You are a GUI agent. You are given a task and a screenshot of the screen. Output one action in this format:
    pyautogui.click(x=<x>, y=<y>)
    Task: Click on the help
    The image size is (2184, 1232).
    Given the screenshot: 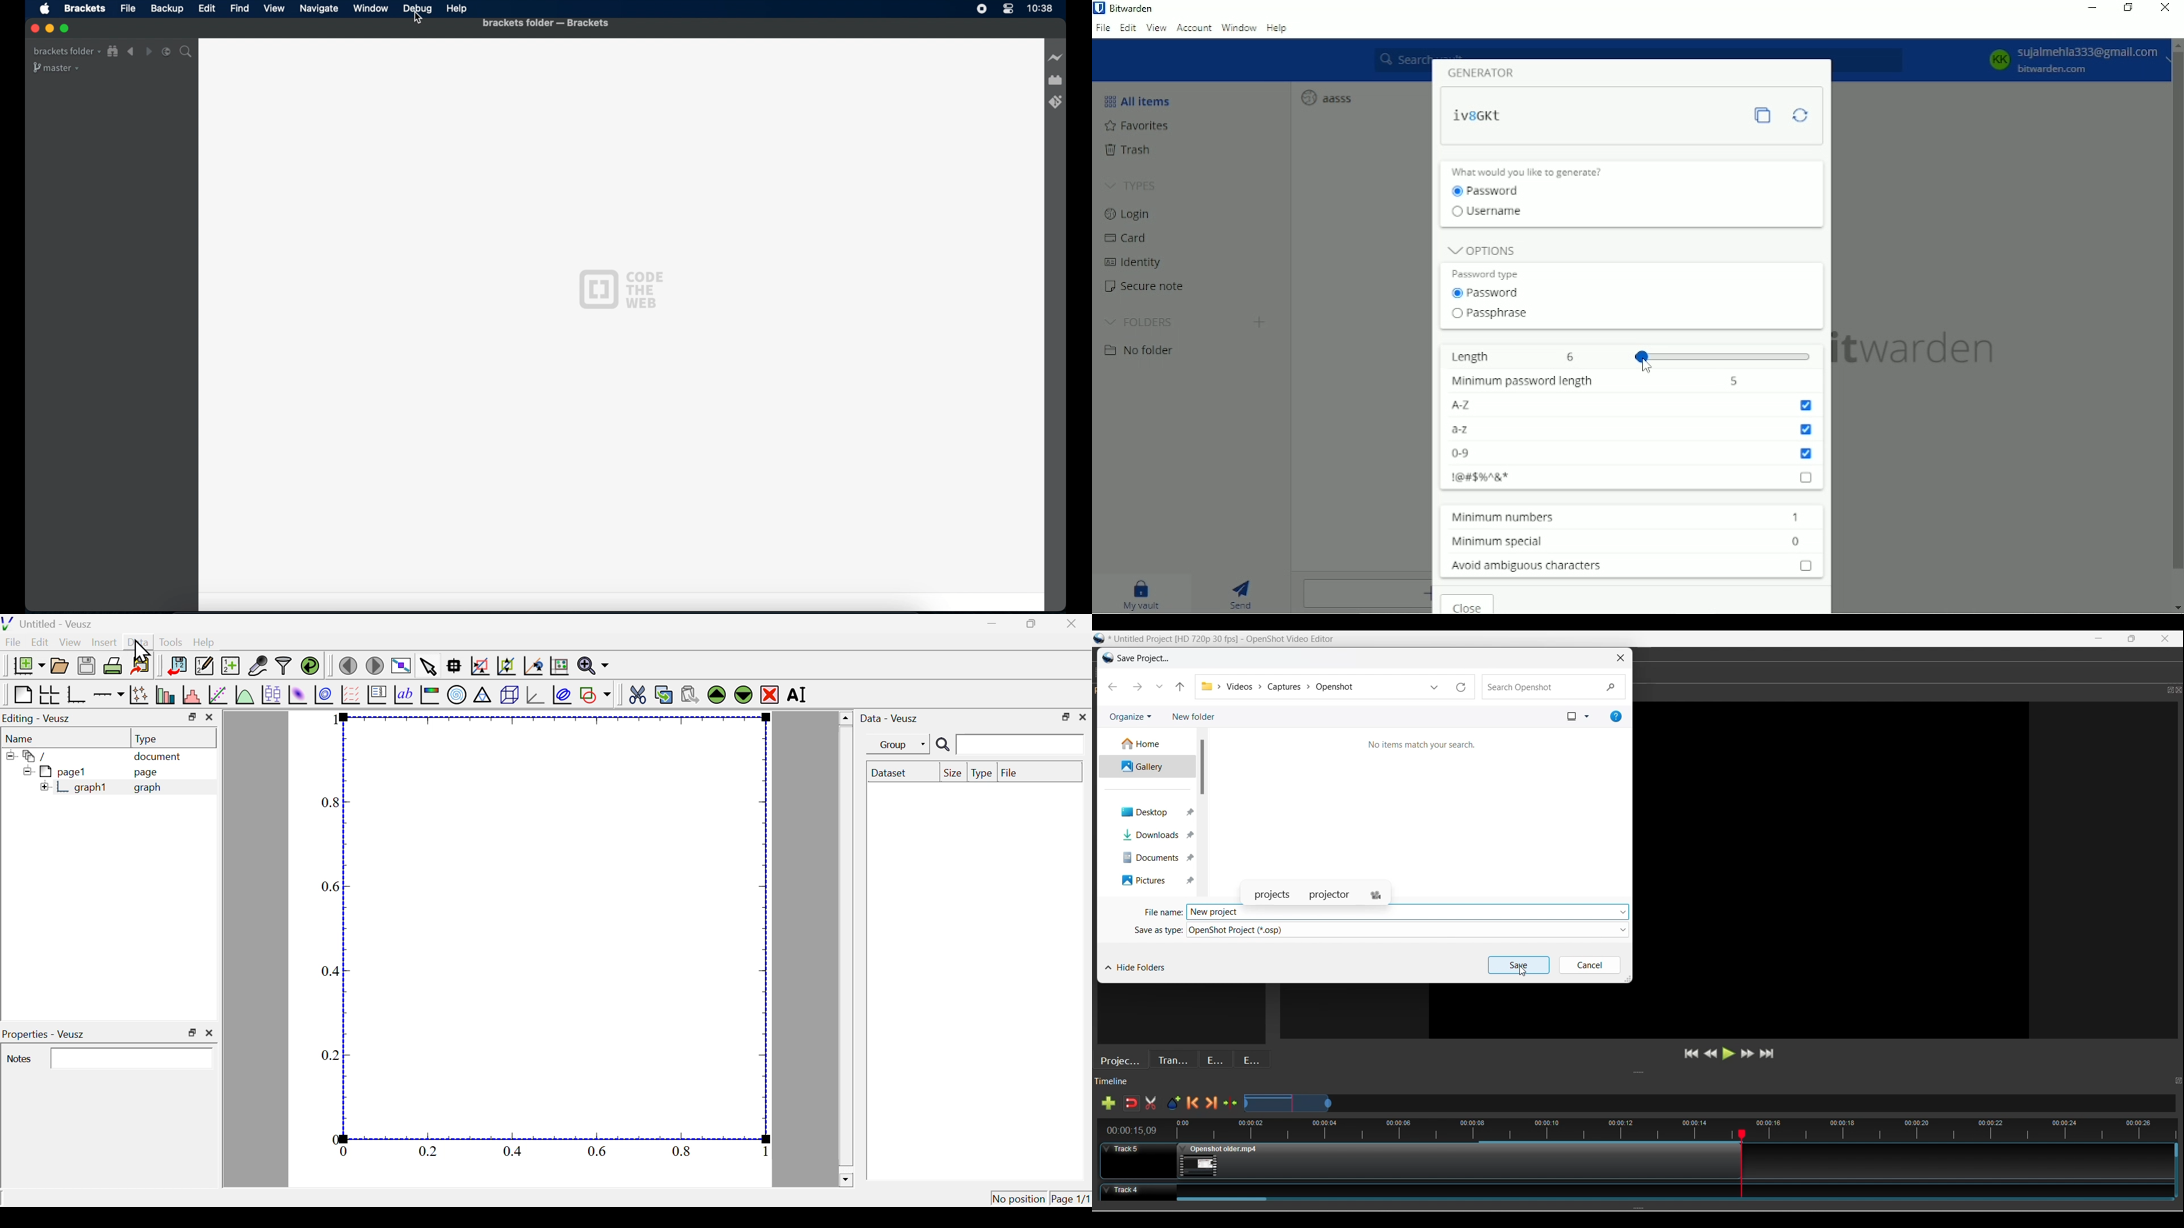 What is the action you would take?
    pyautogui.click(x=457, y=10)
    